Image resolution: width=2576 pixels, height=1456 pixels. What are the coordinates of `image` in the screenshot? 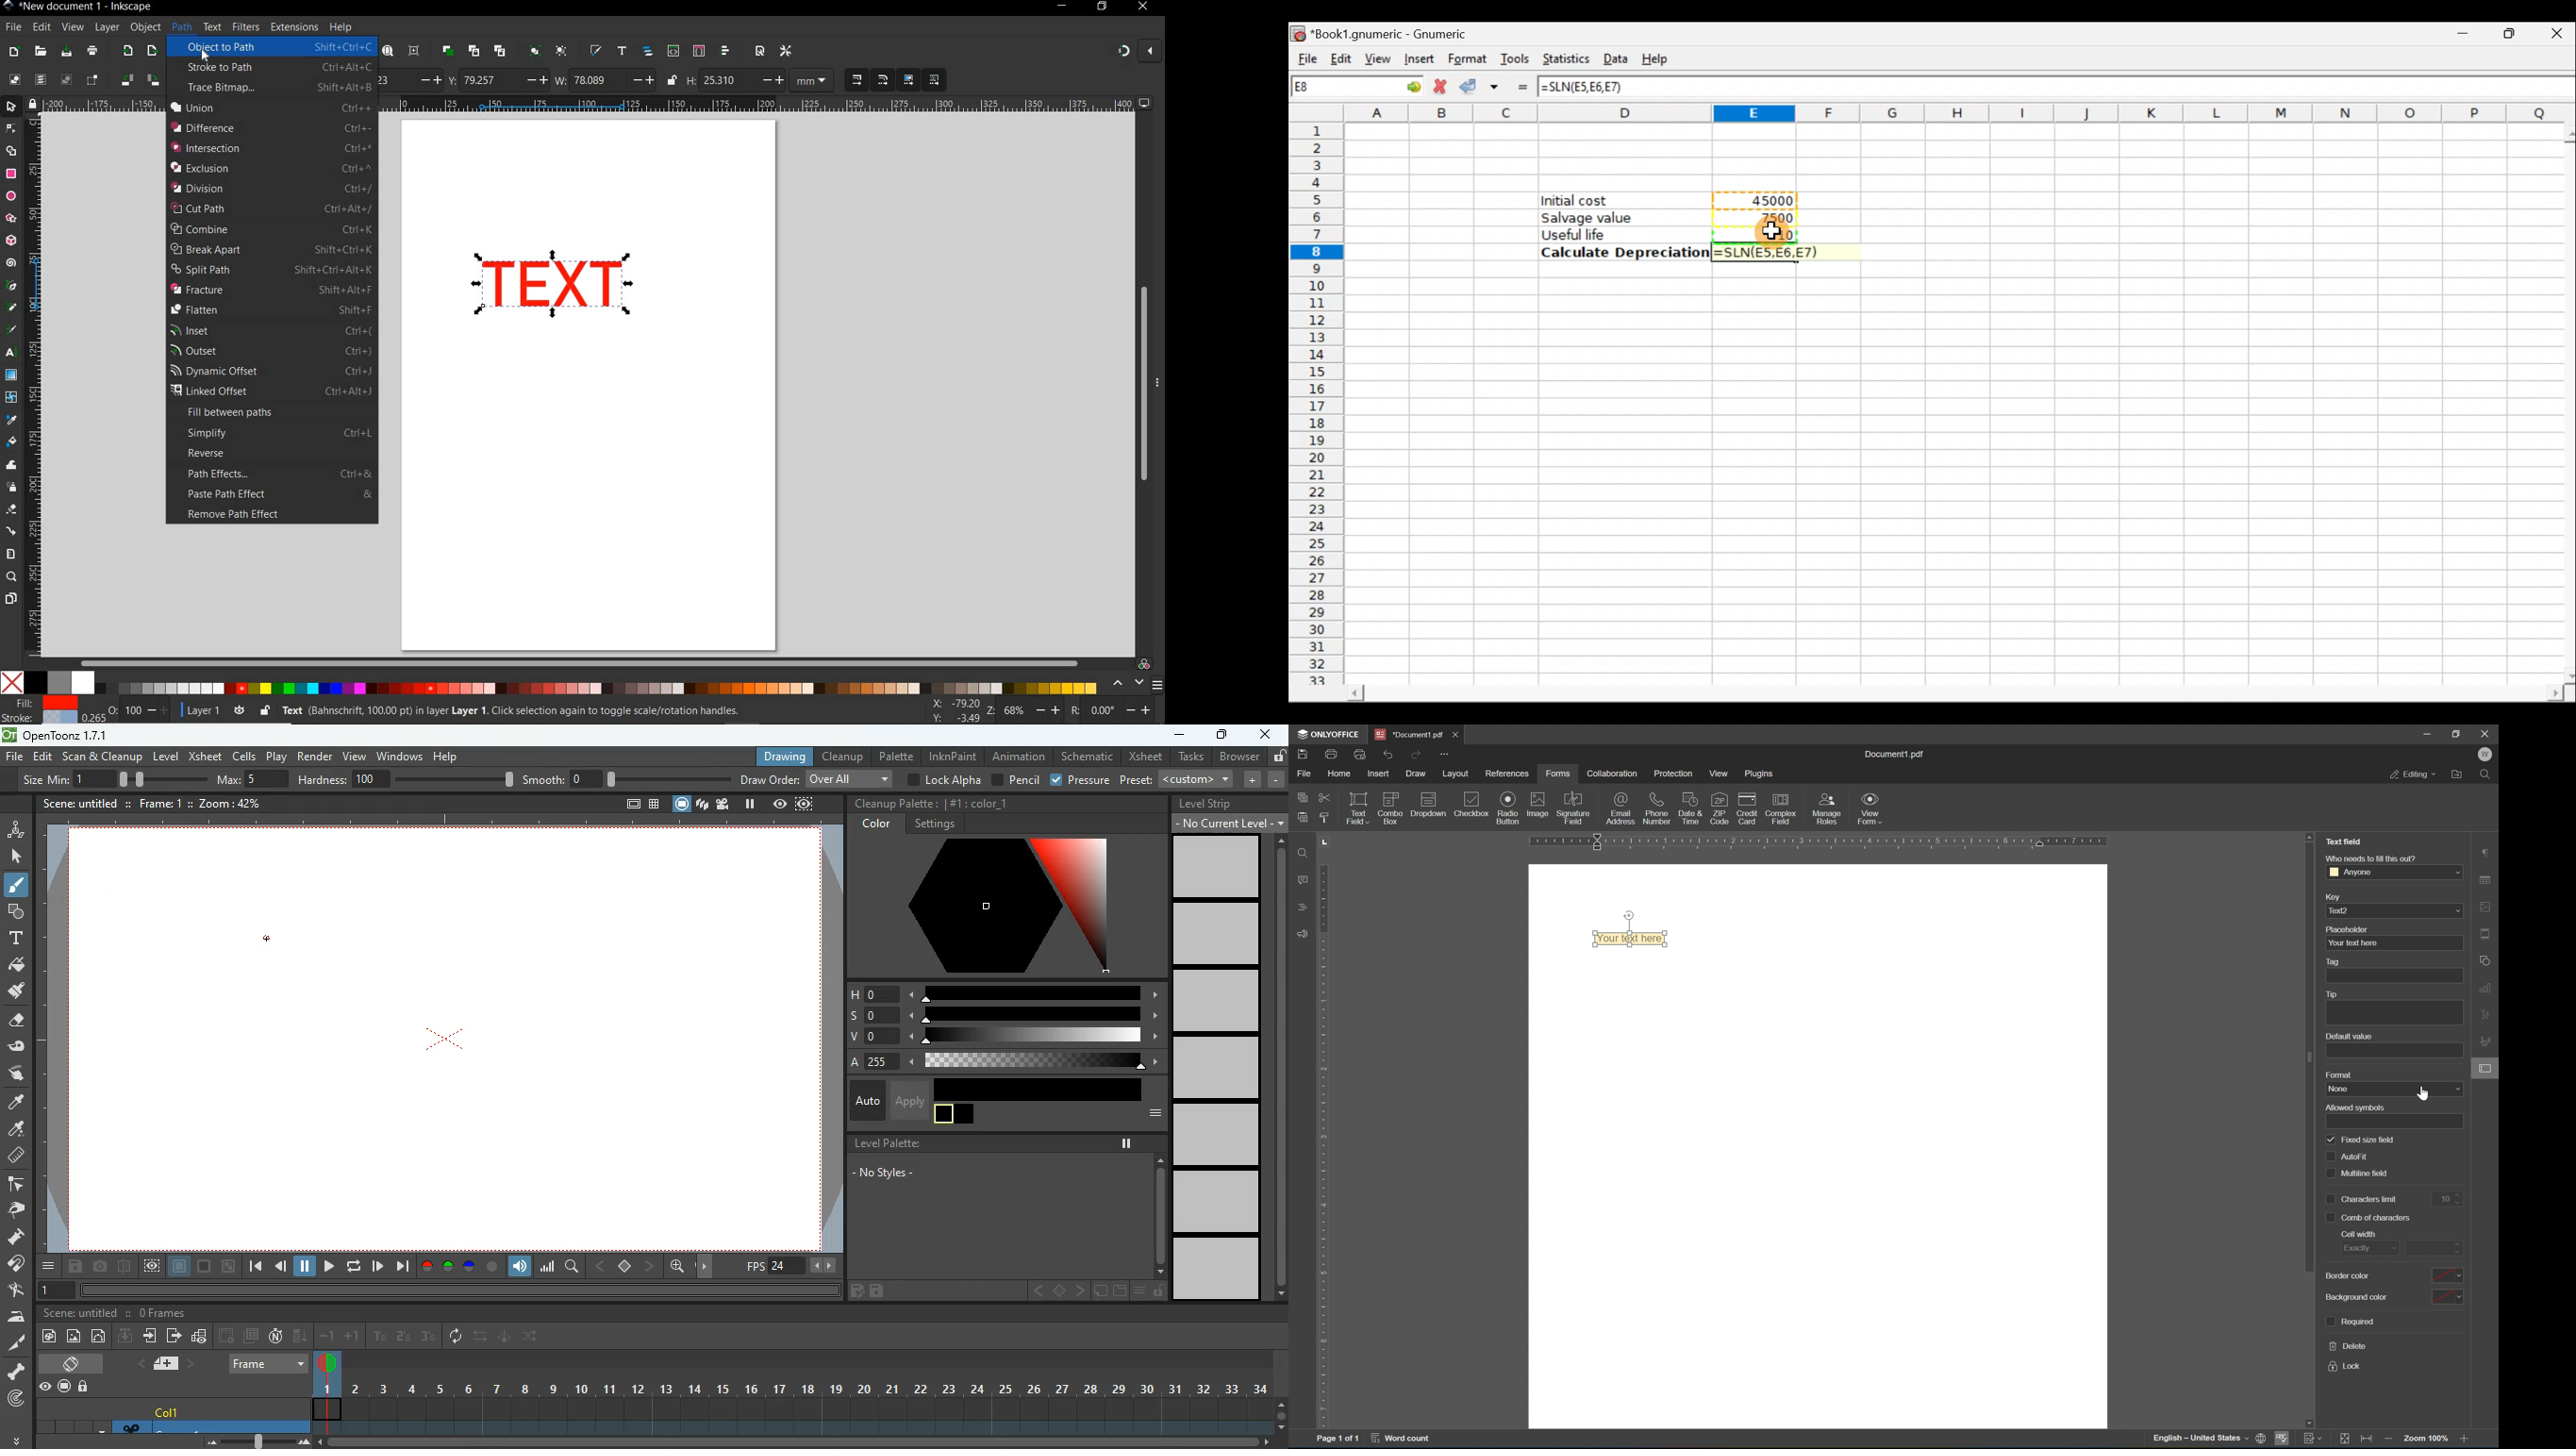 It's located at (1540, 806).